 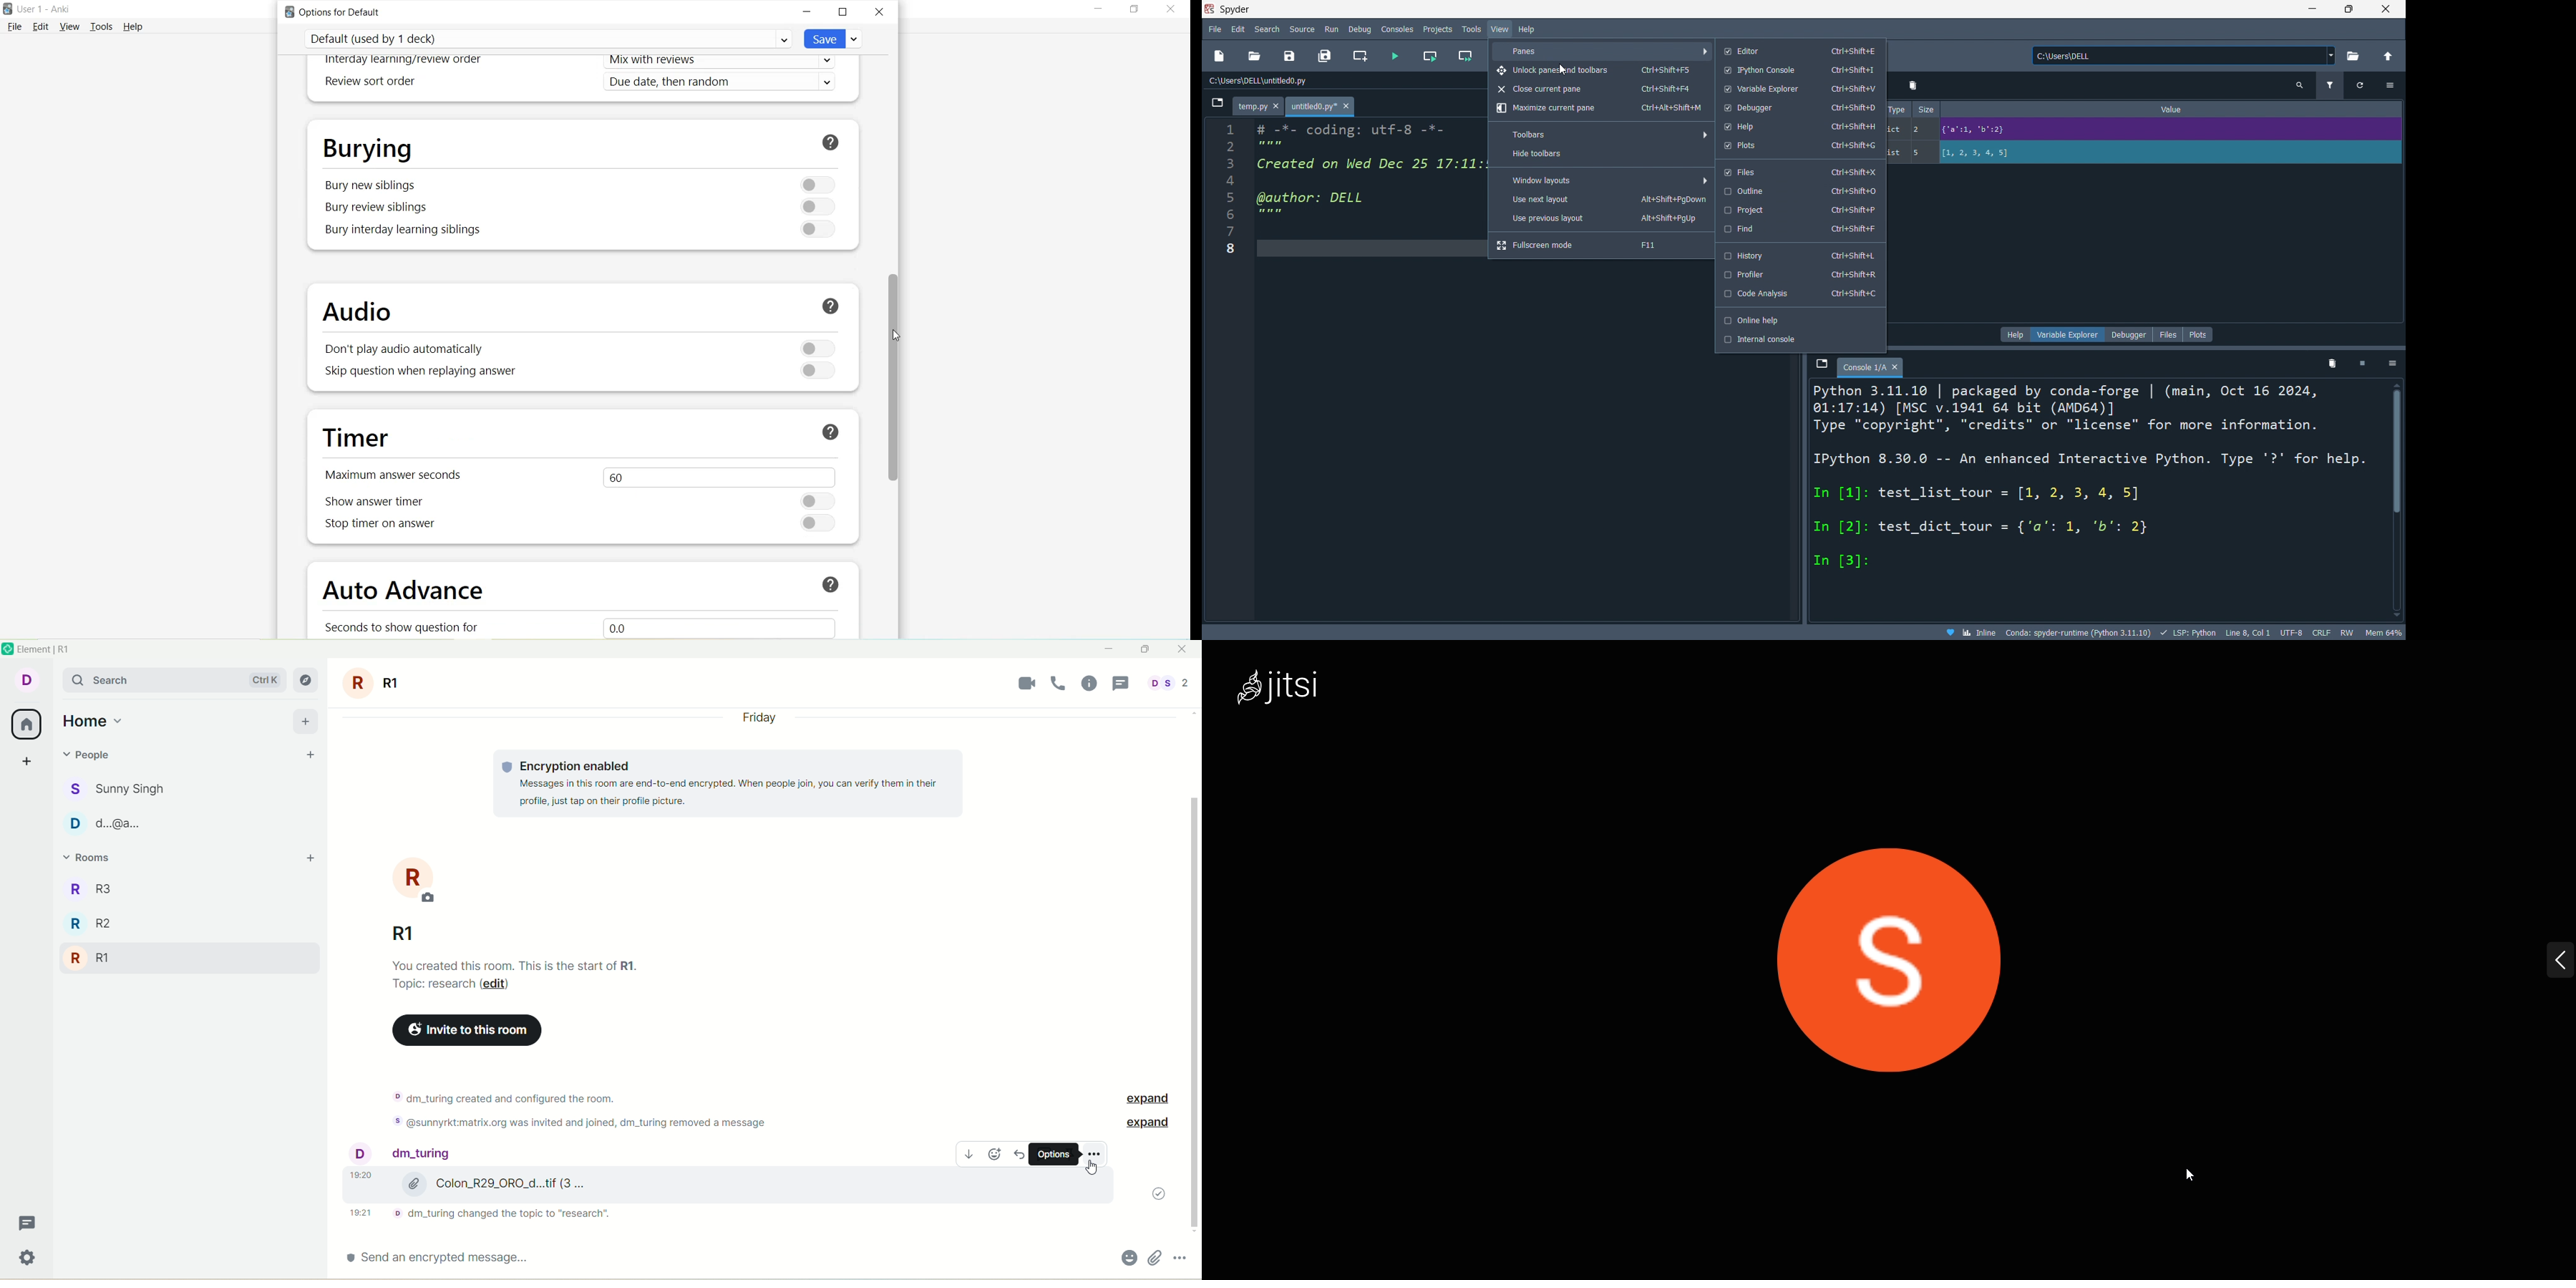 What do you see at coordinates (1798, 253) in the screenshot?
I see `history` at bounding box center [1798, 253].